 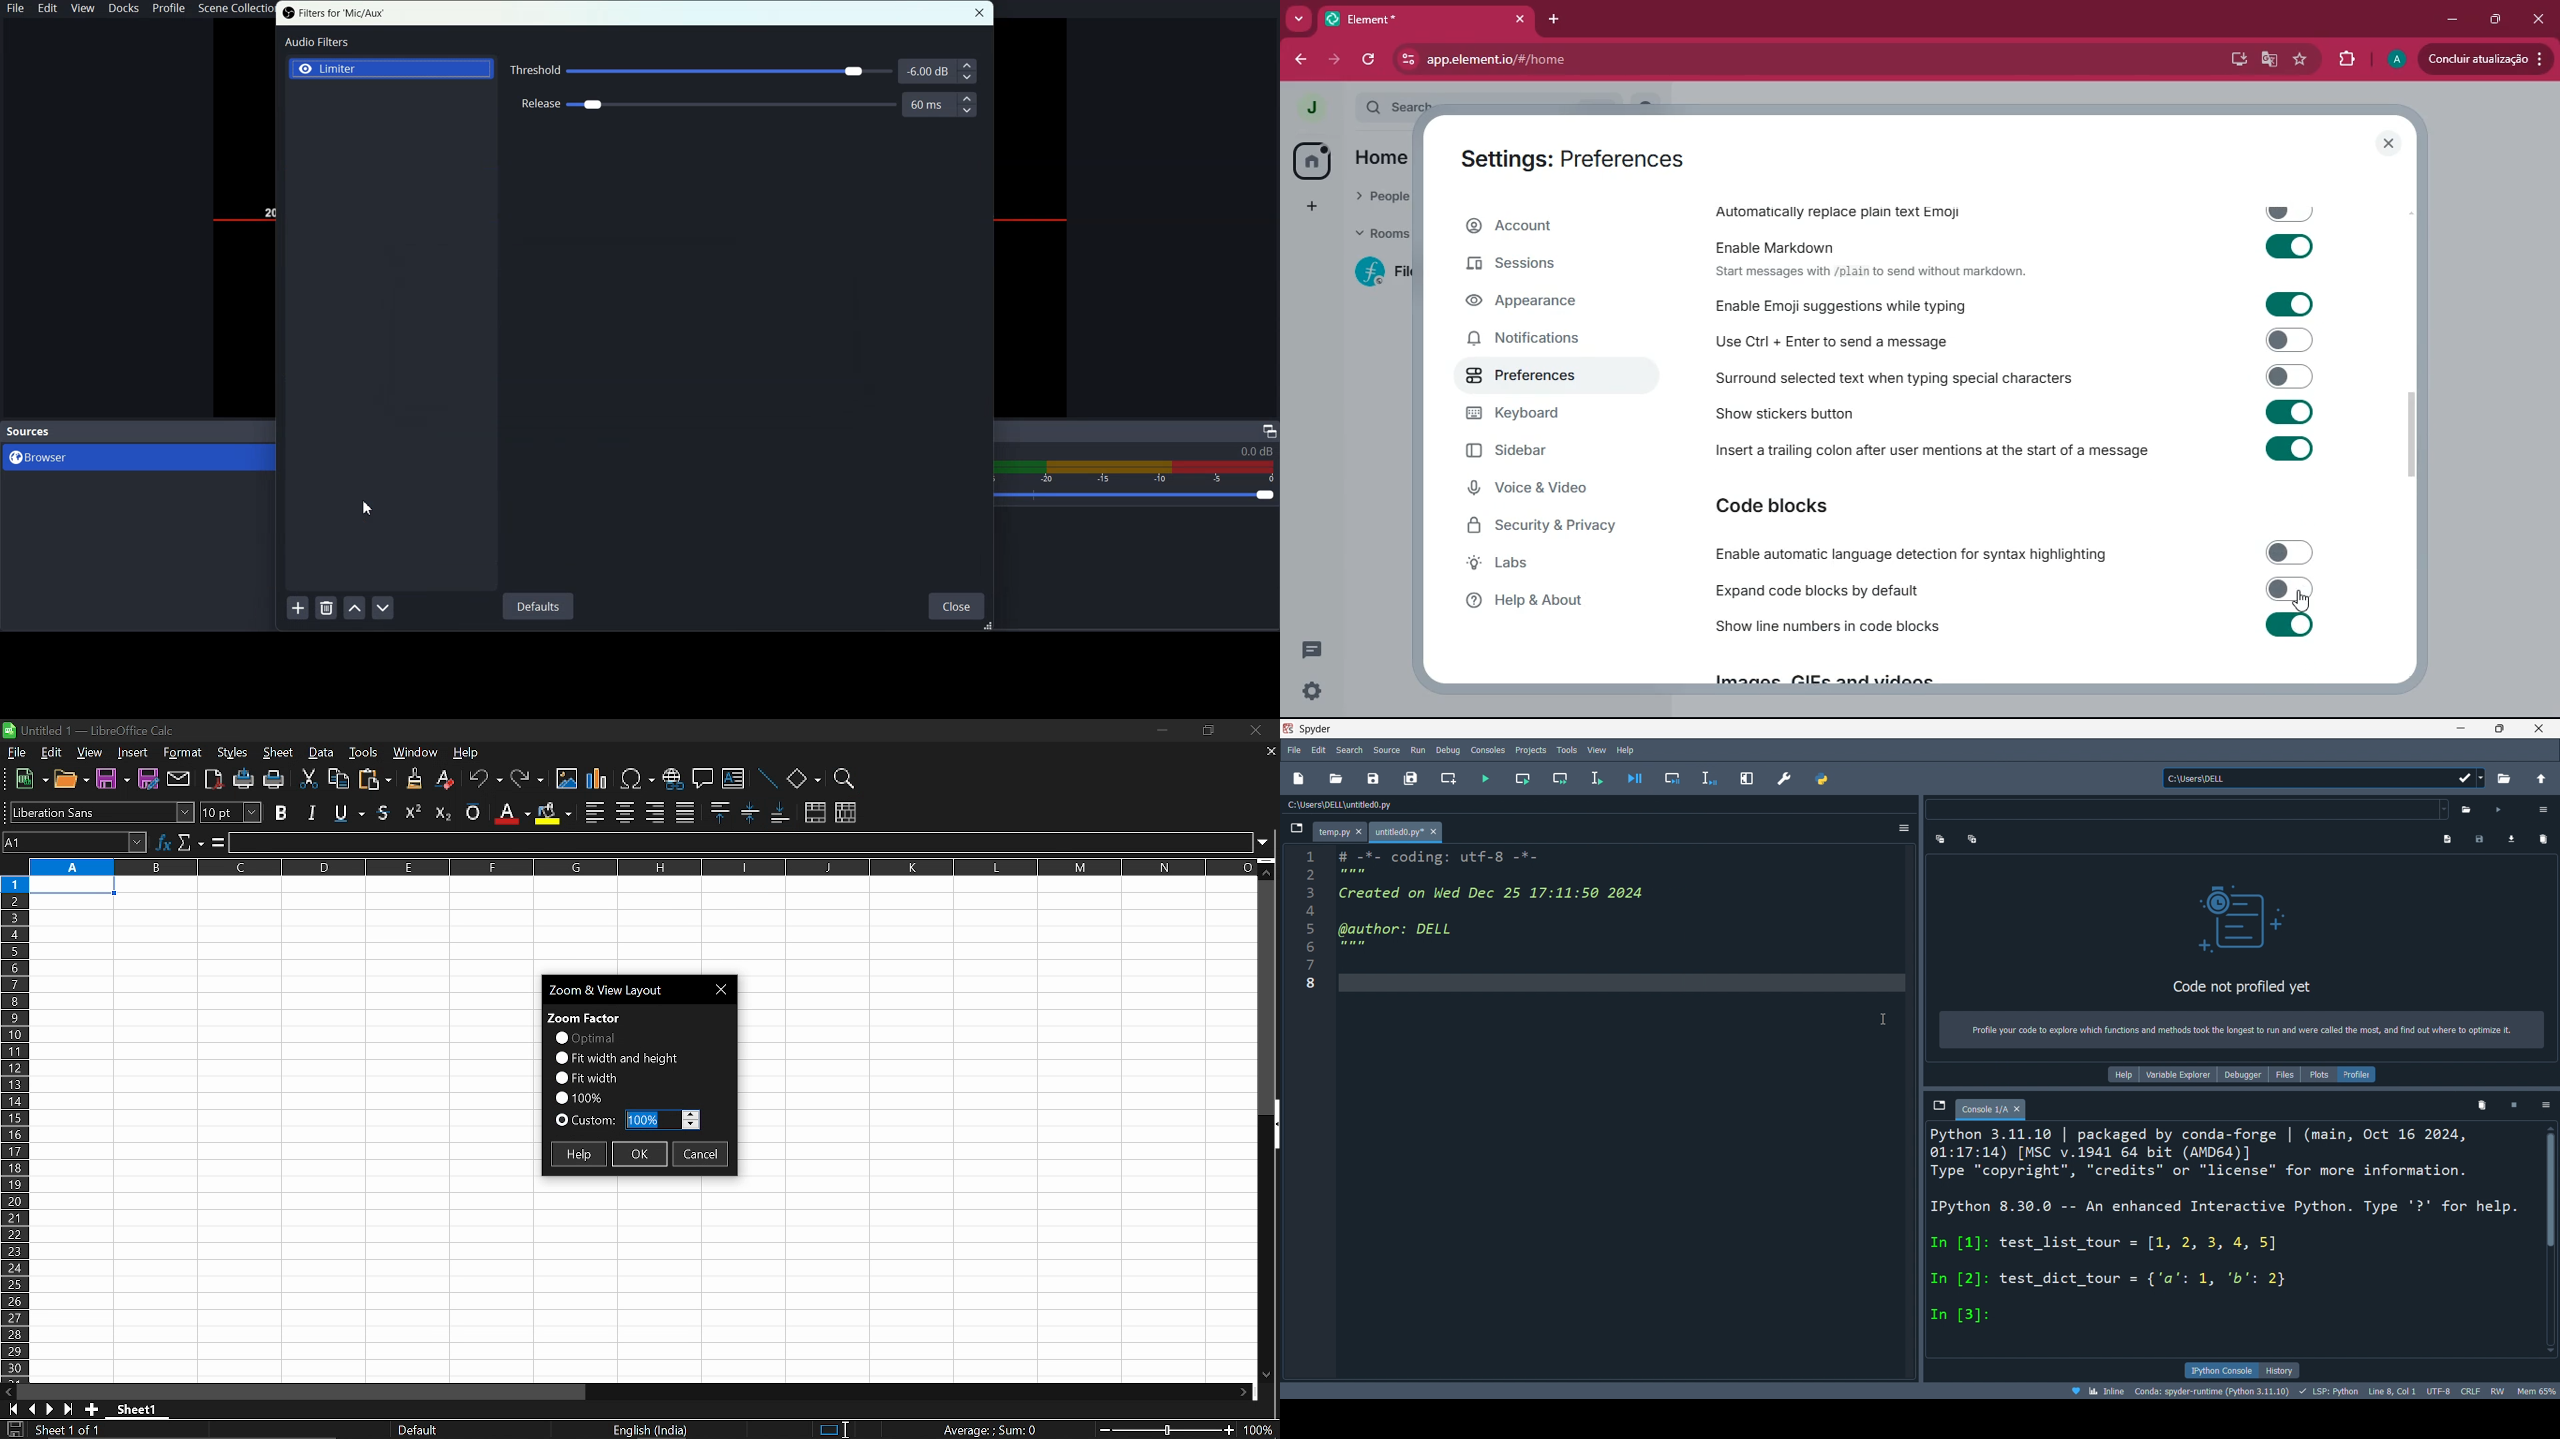 I want to click on Increase or decrease Units, so click(x=967, y=70).